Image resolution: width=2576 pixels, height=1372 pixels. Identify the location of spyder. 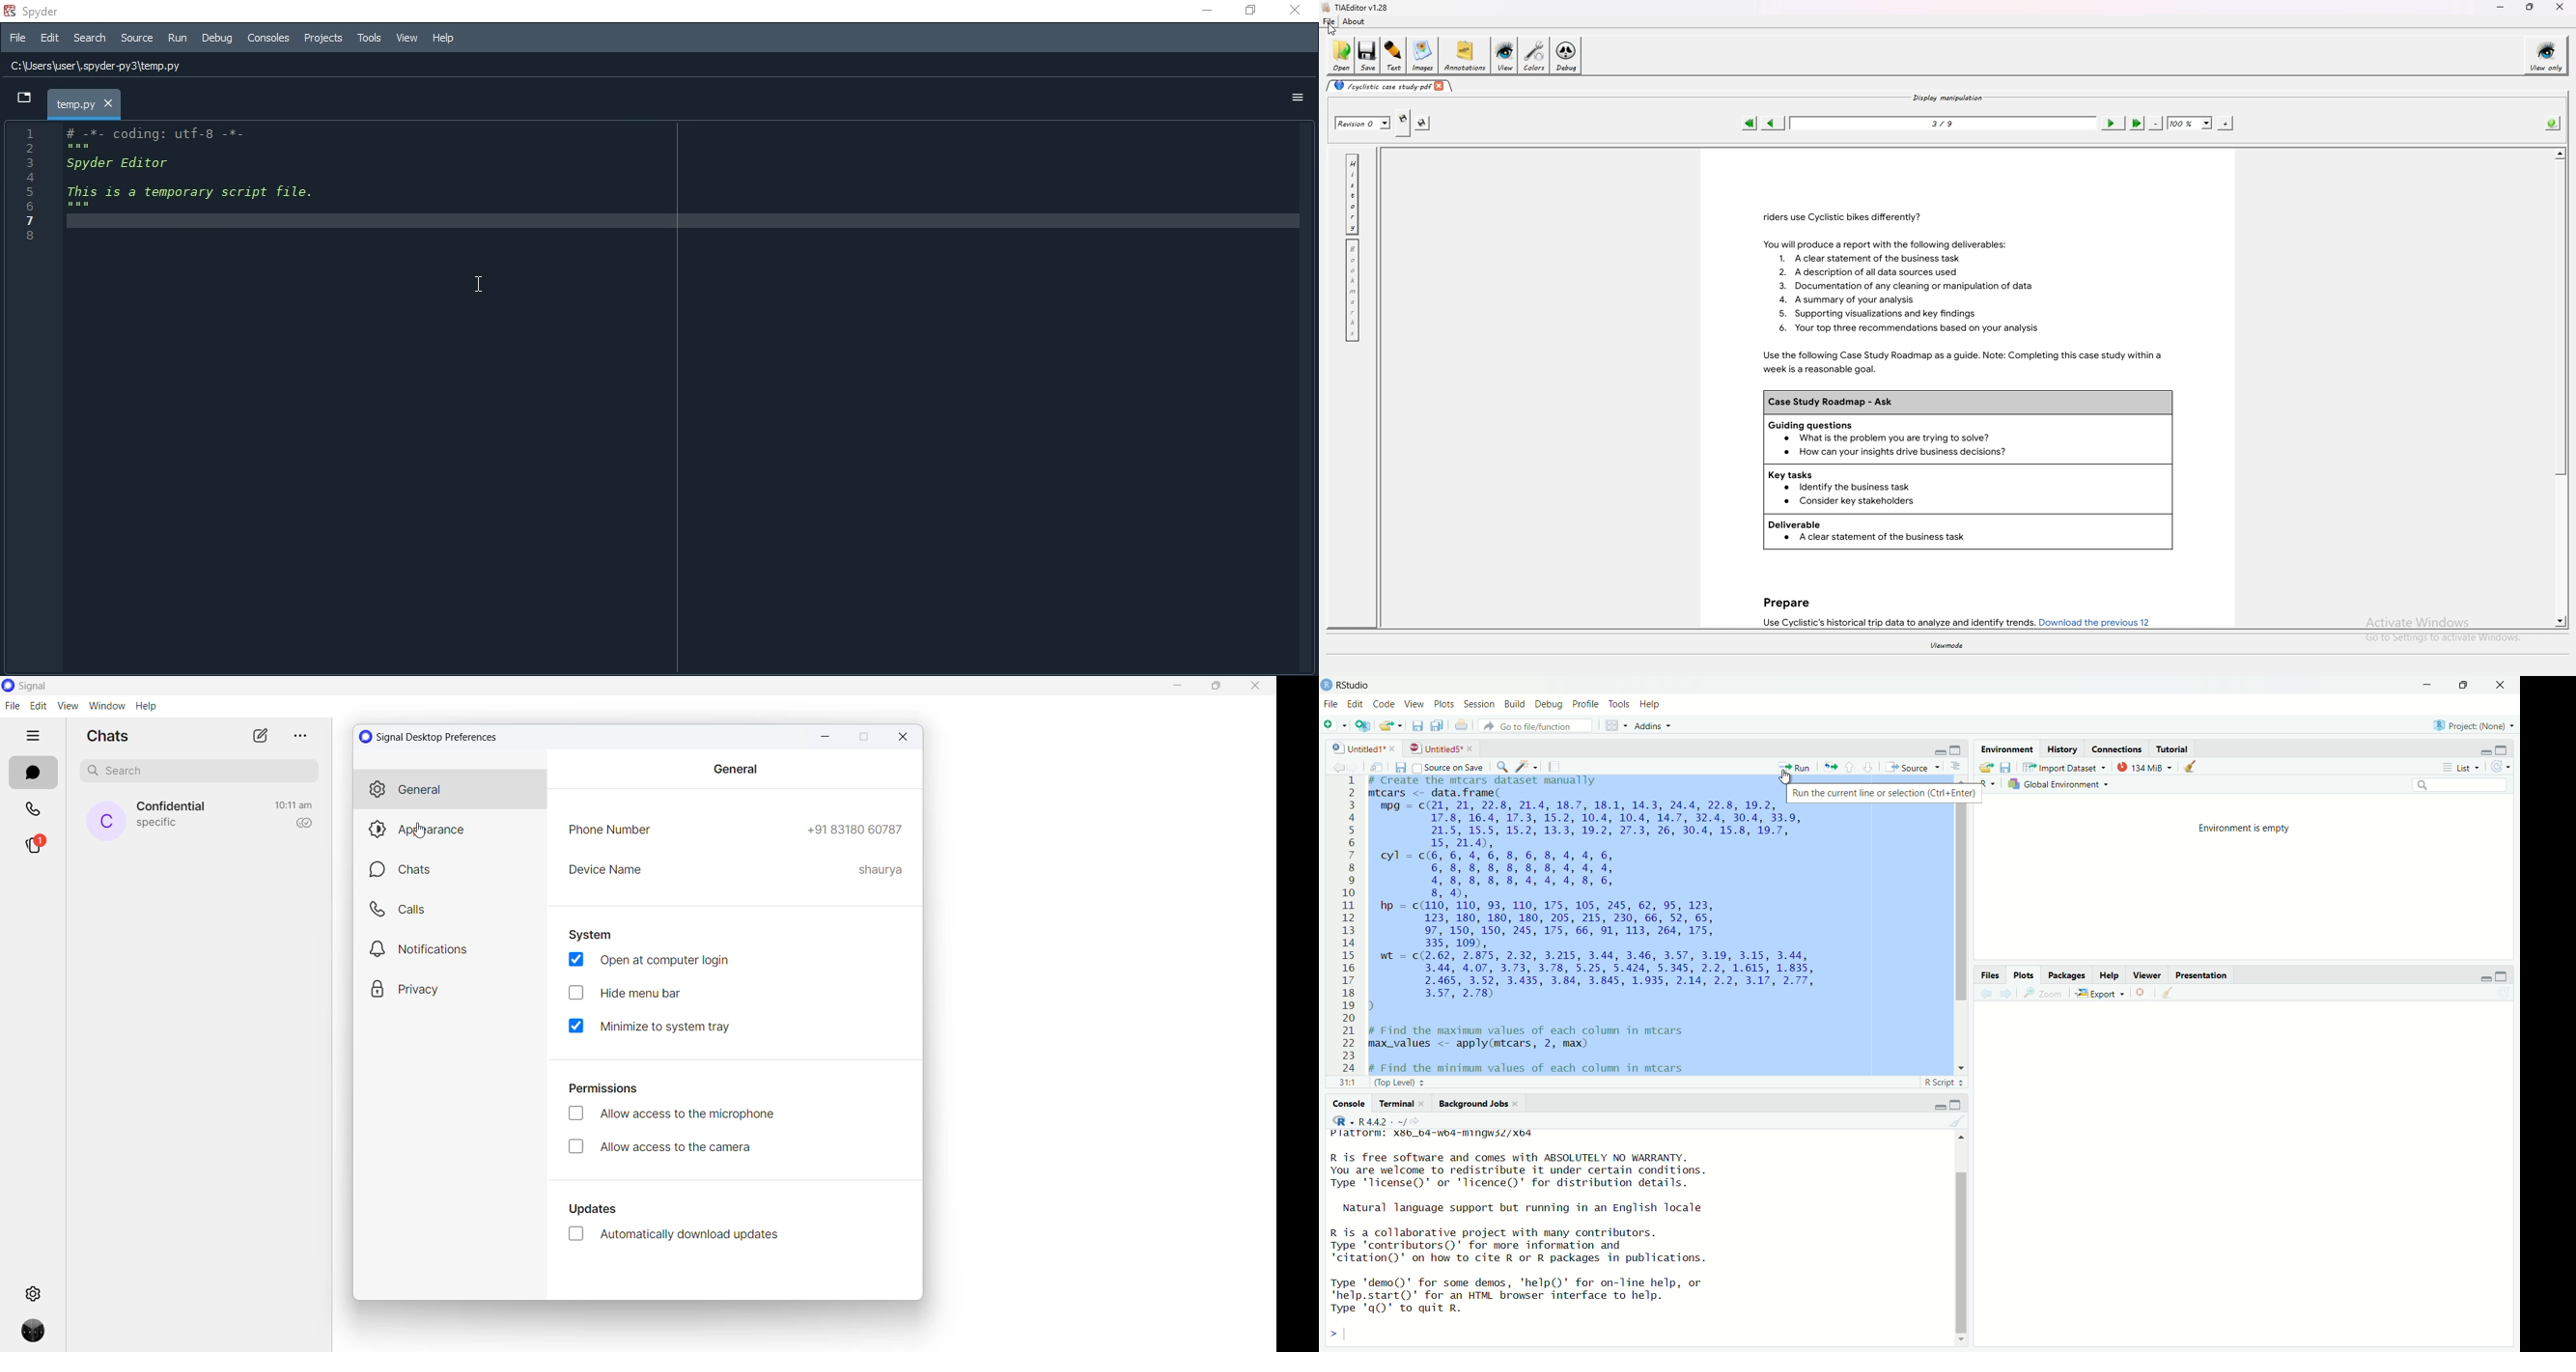
(42, 10).